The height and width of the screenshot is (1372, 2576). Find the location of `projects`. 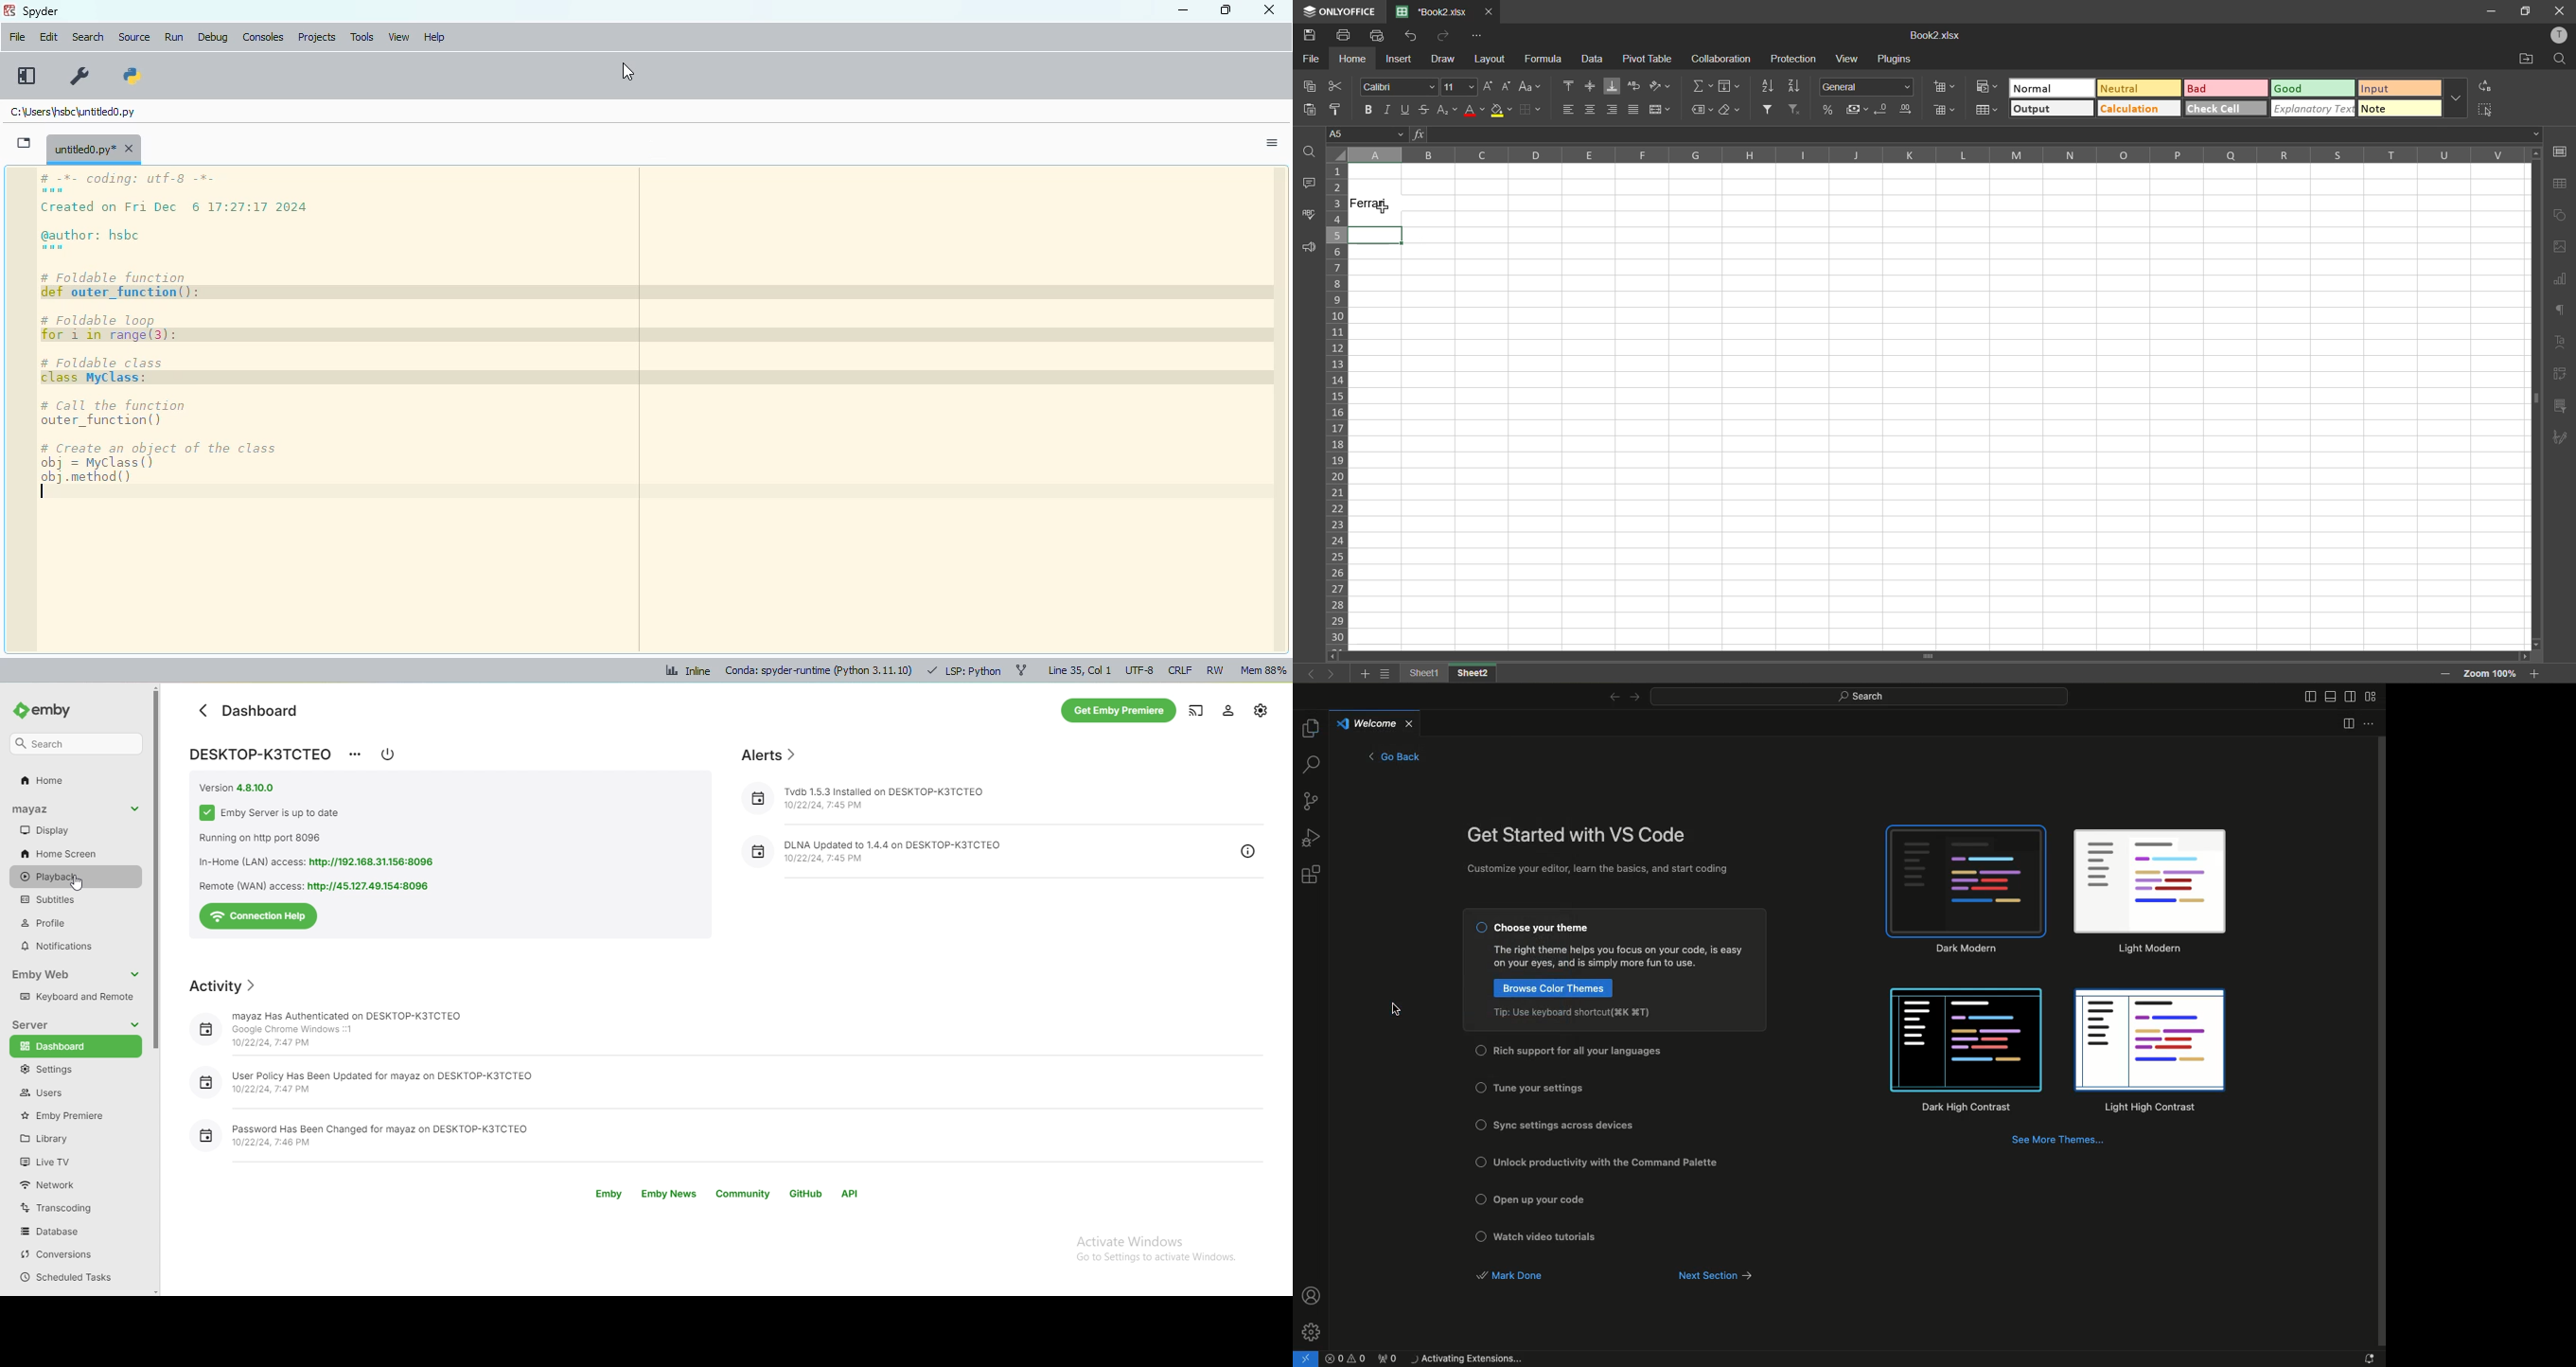

projects is located at coordinates (318, 37).